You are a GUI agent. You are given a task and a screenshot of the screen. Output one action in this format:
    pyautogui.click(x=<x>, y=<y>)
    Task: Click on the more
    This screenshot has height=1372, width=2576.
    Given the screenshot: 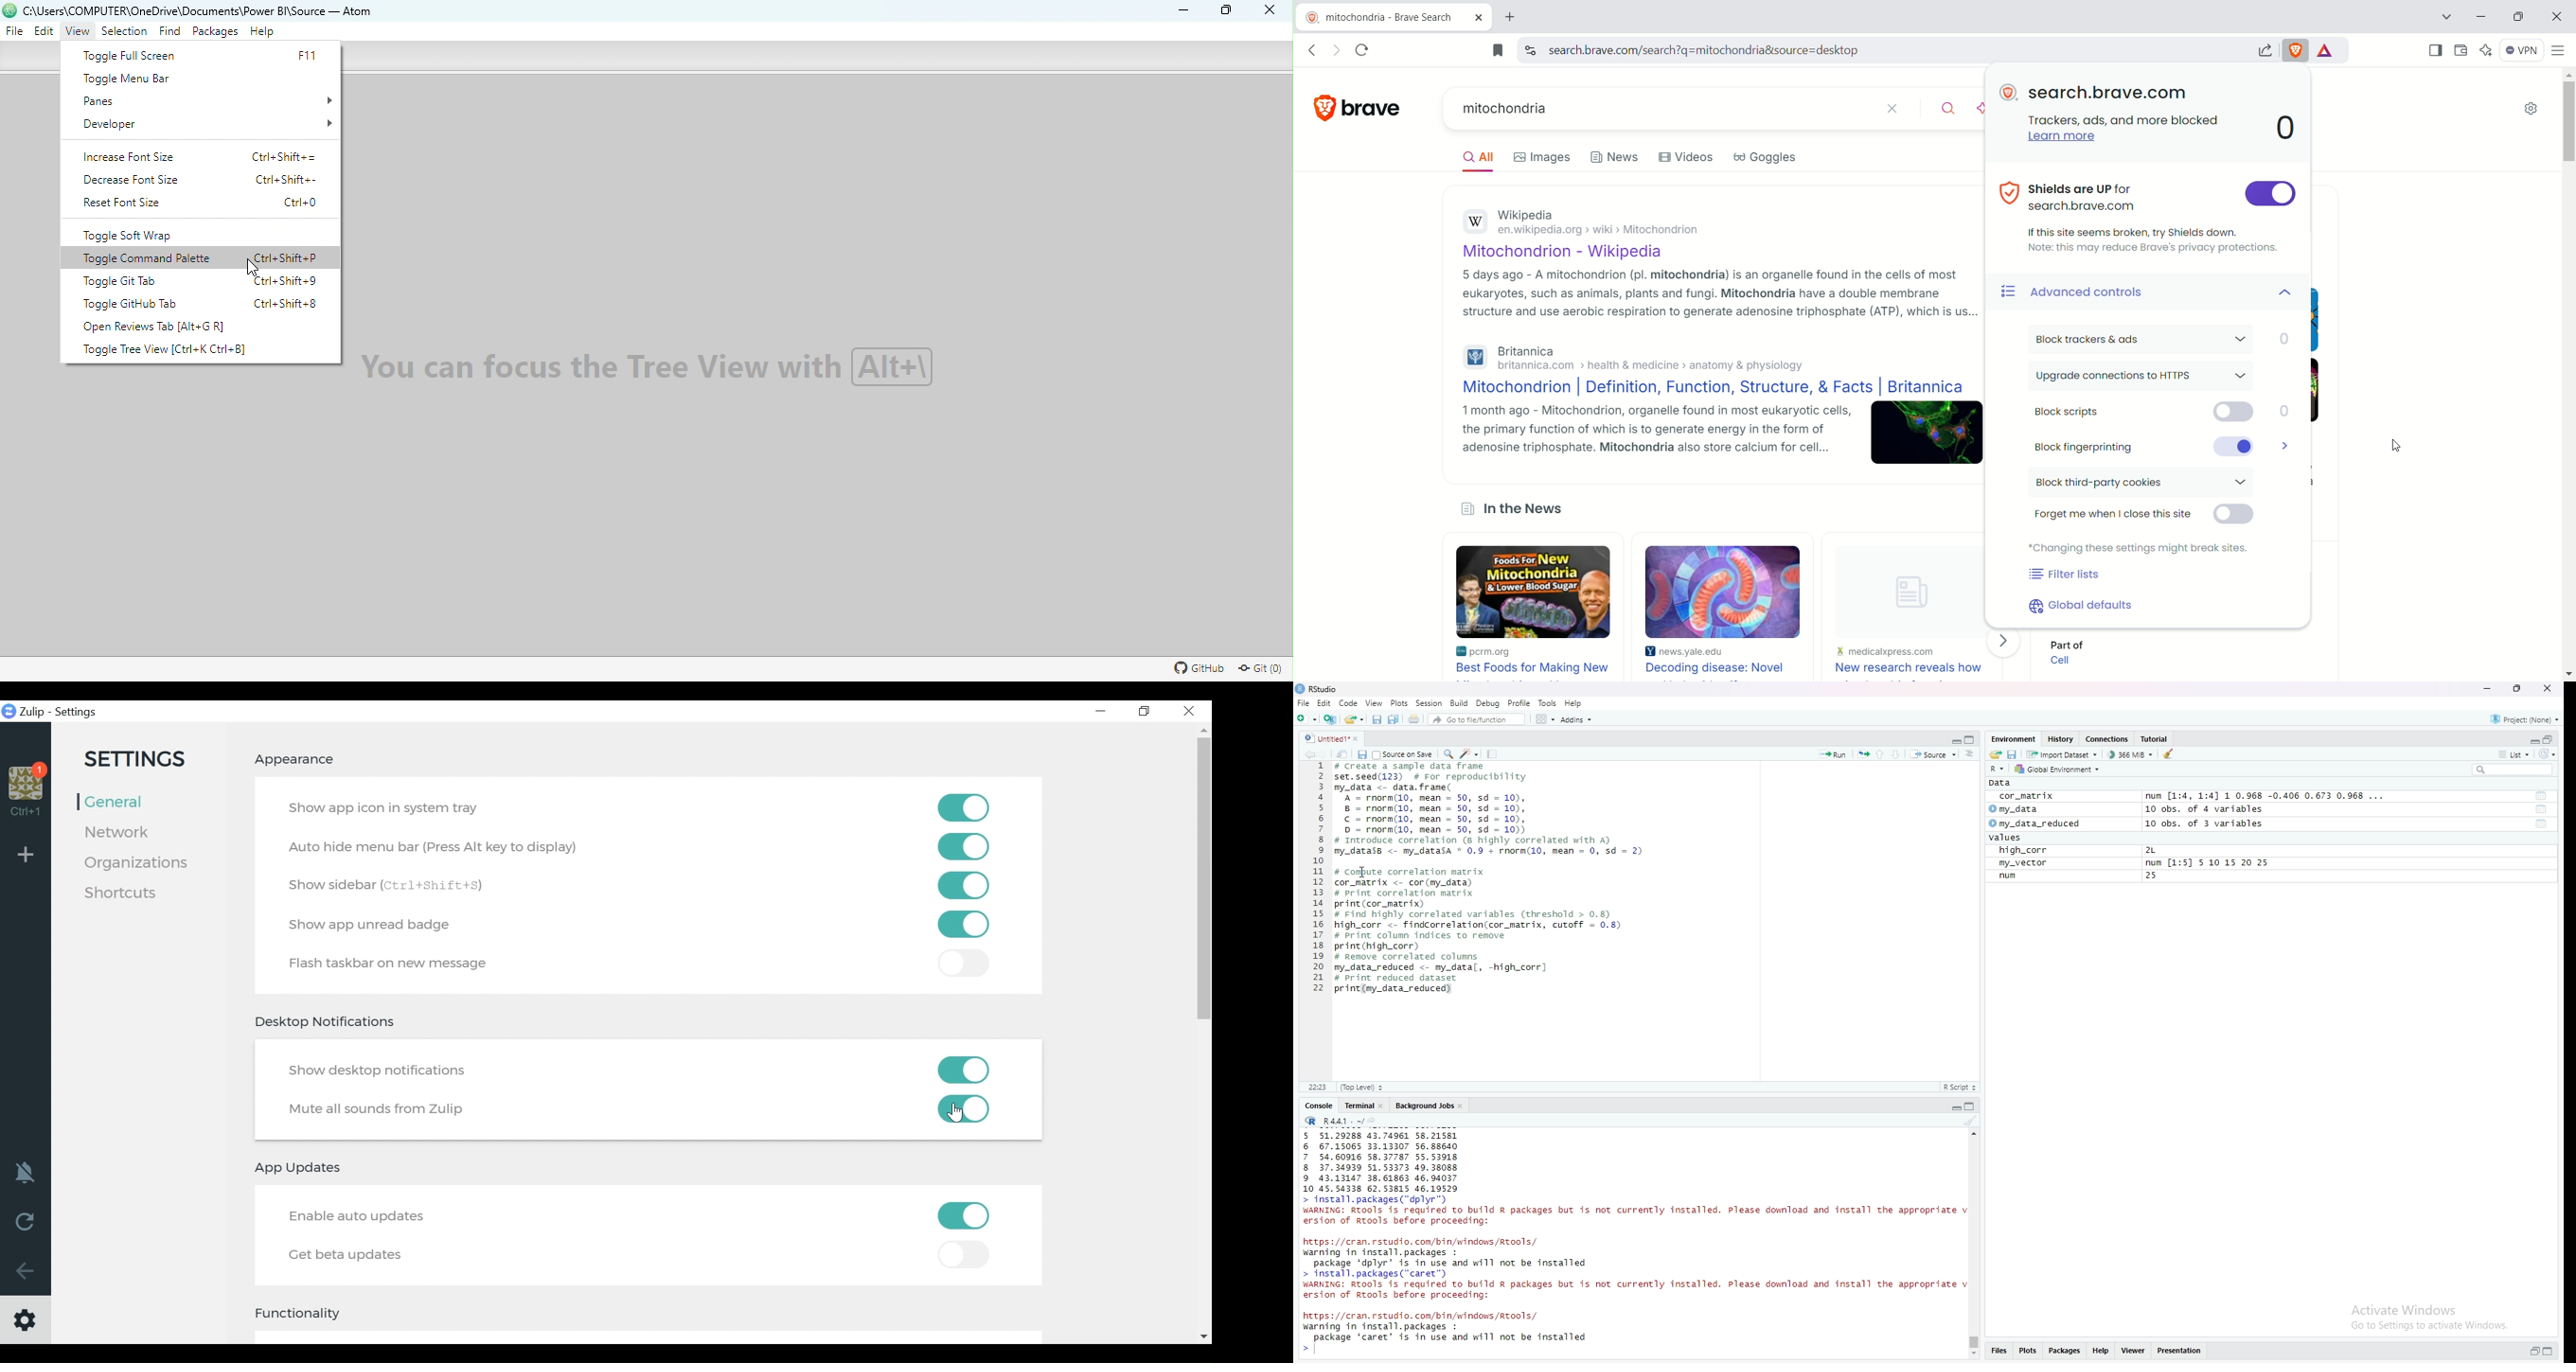 What is the action you would take?
    pyautogui.click(x=1971, y=754)
    